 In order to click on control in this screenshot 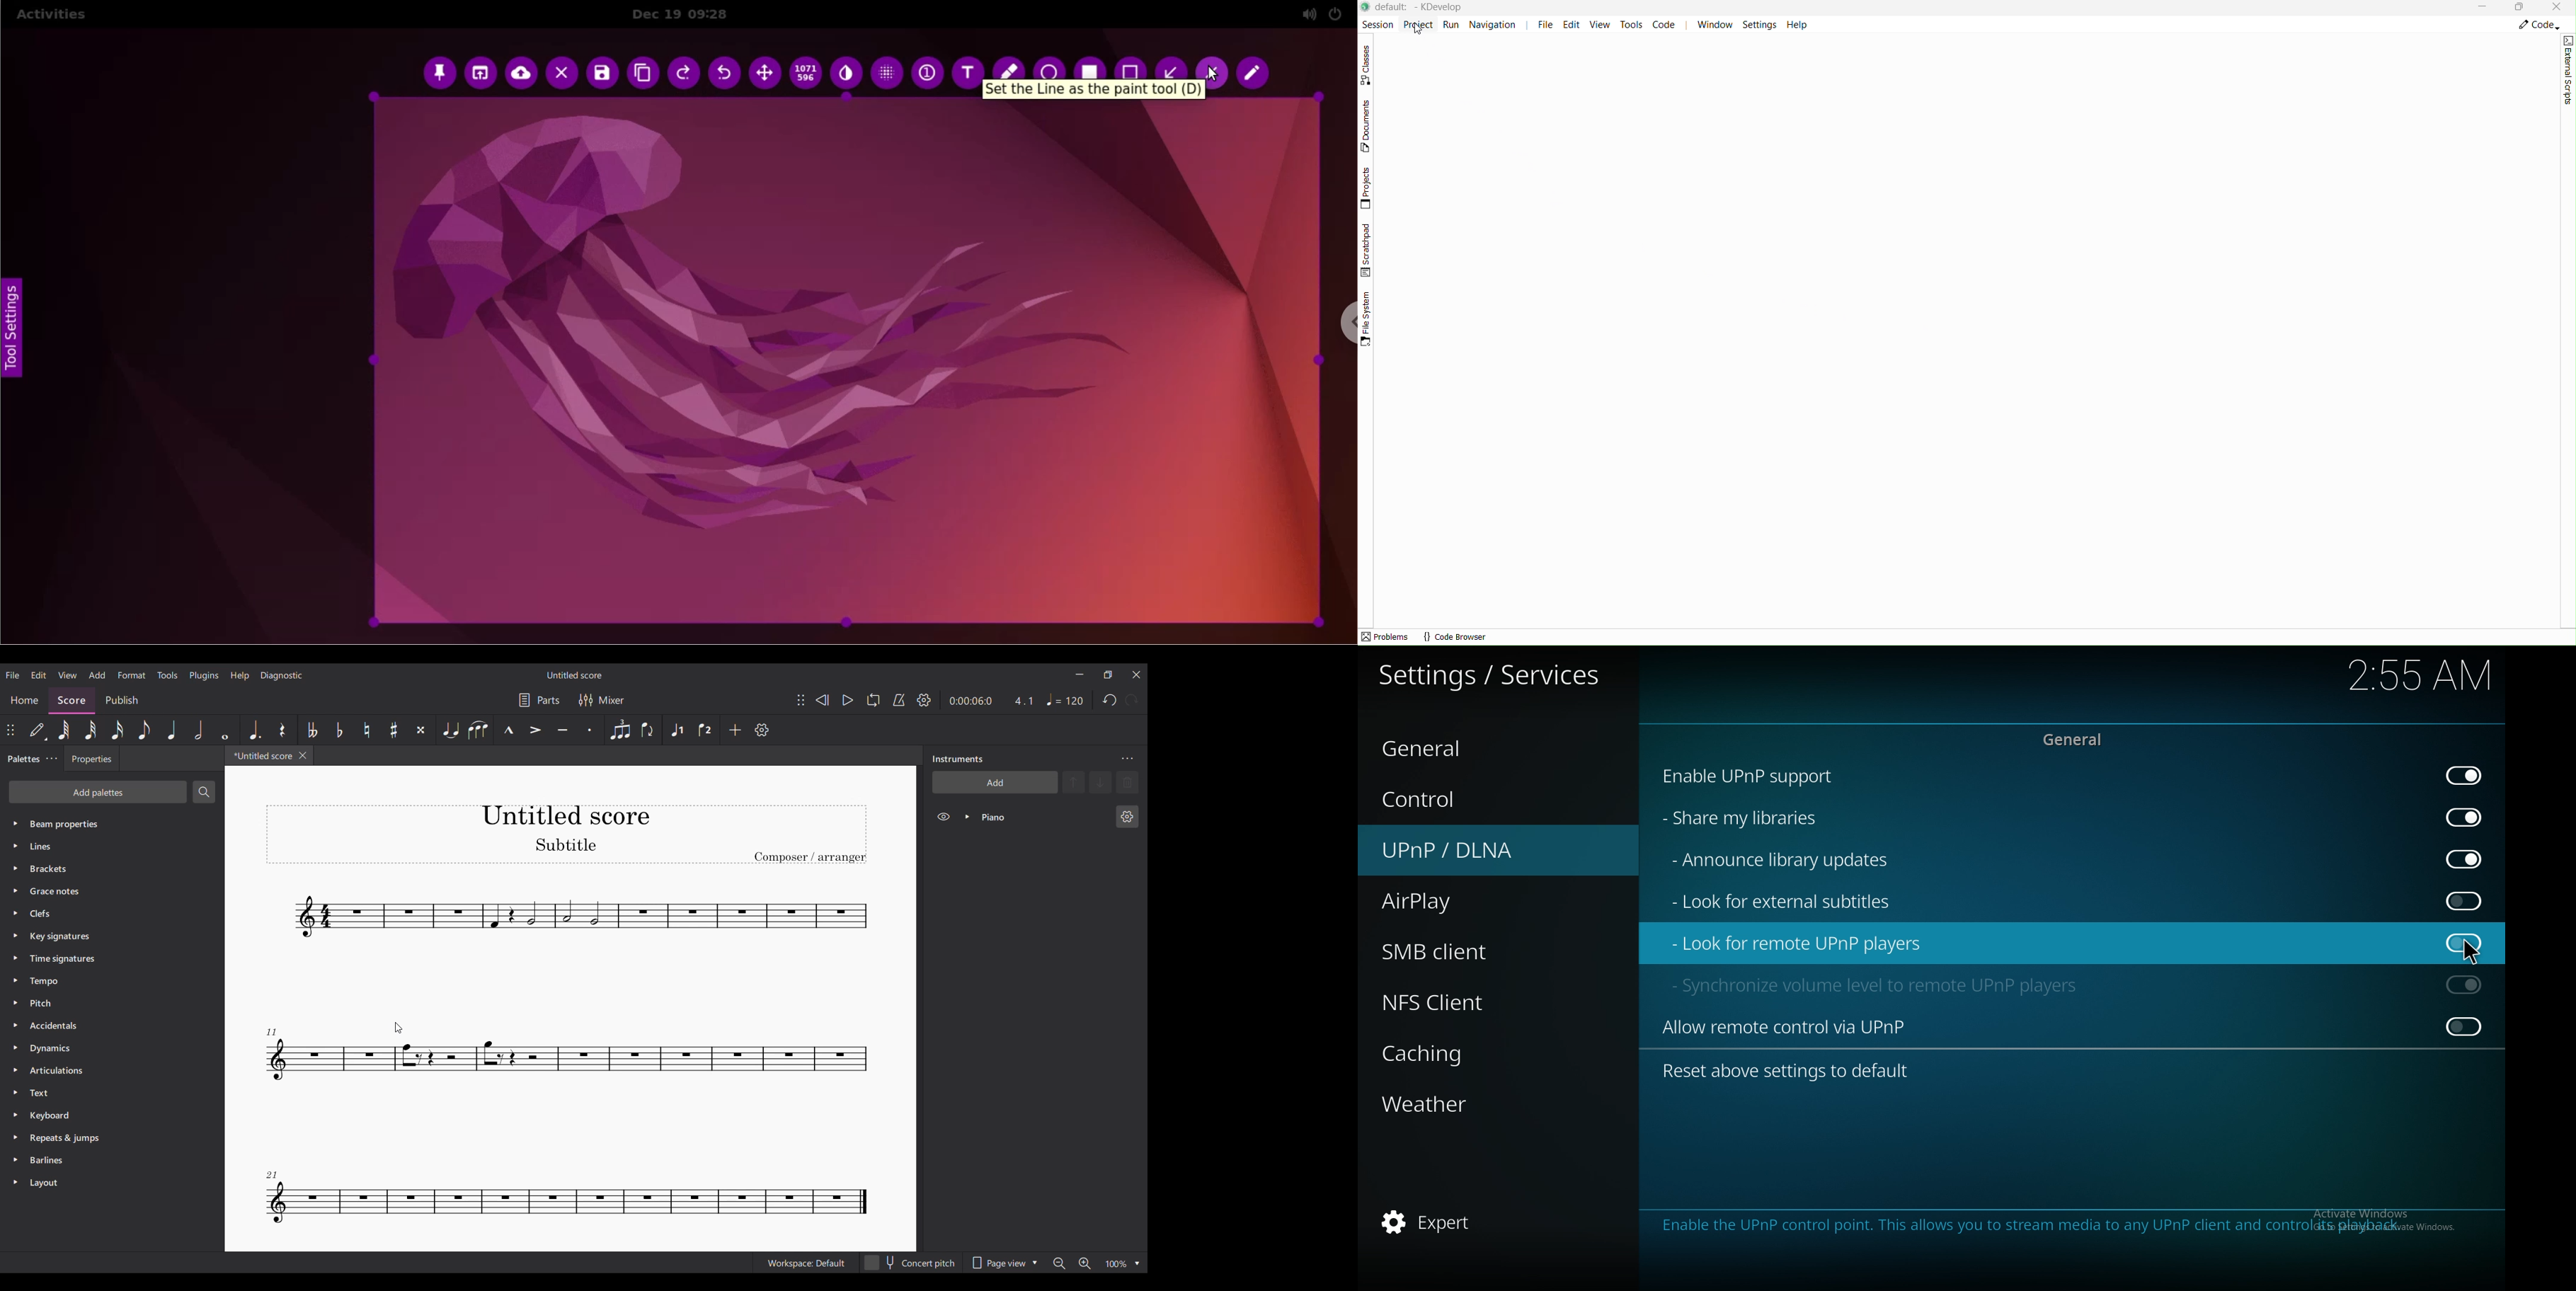, I will do `click(1449, 800)`.